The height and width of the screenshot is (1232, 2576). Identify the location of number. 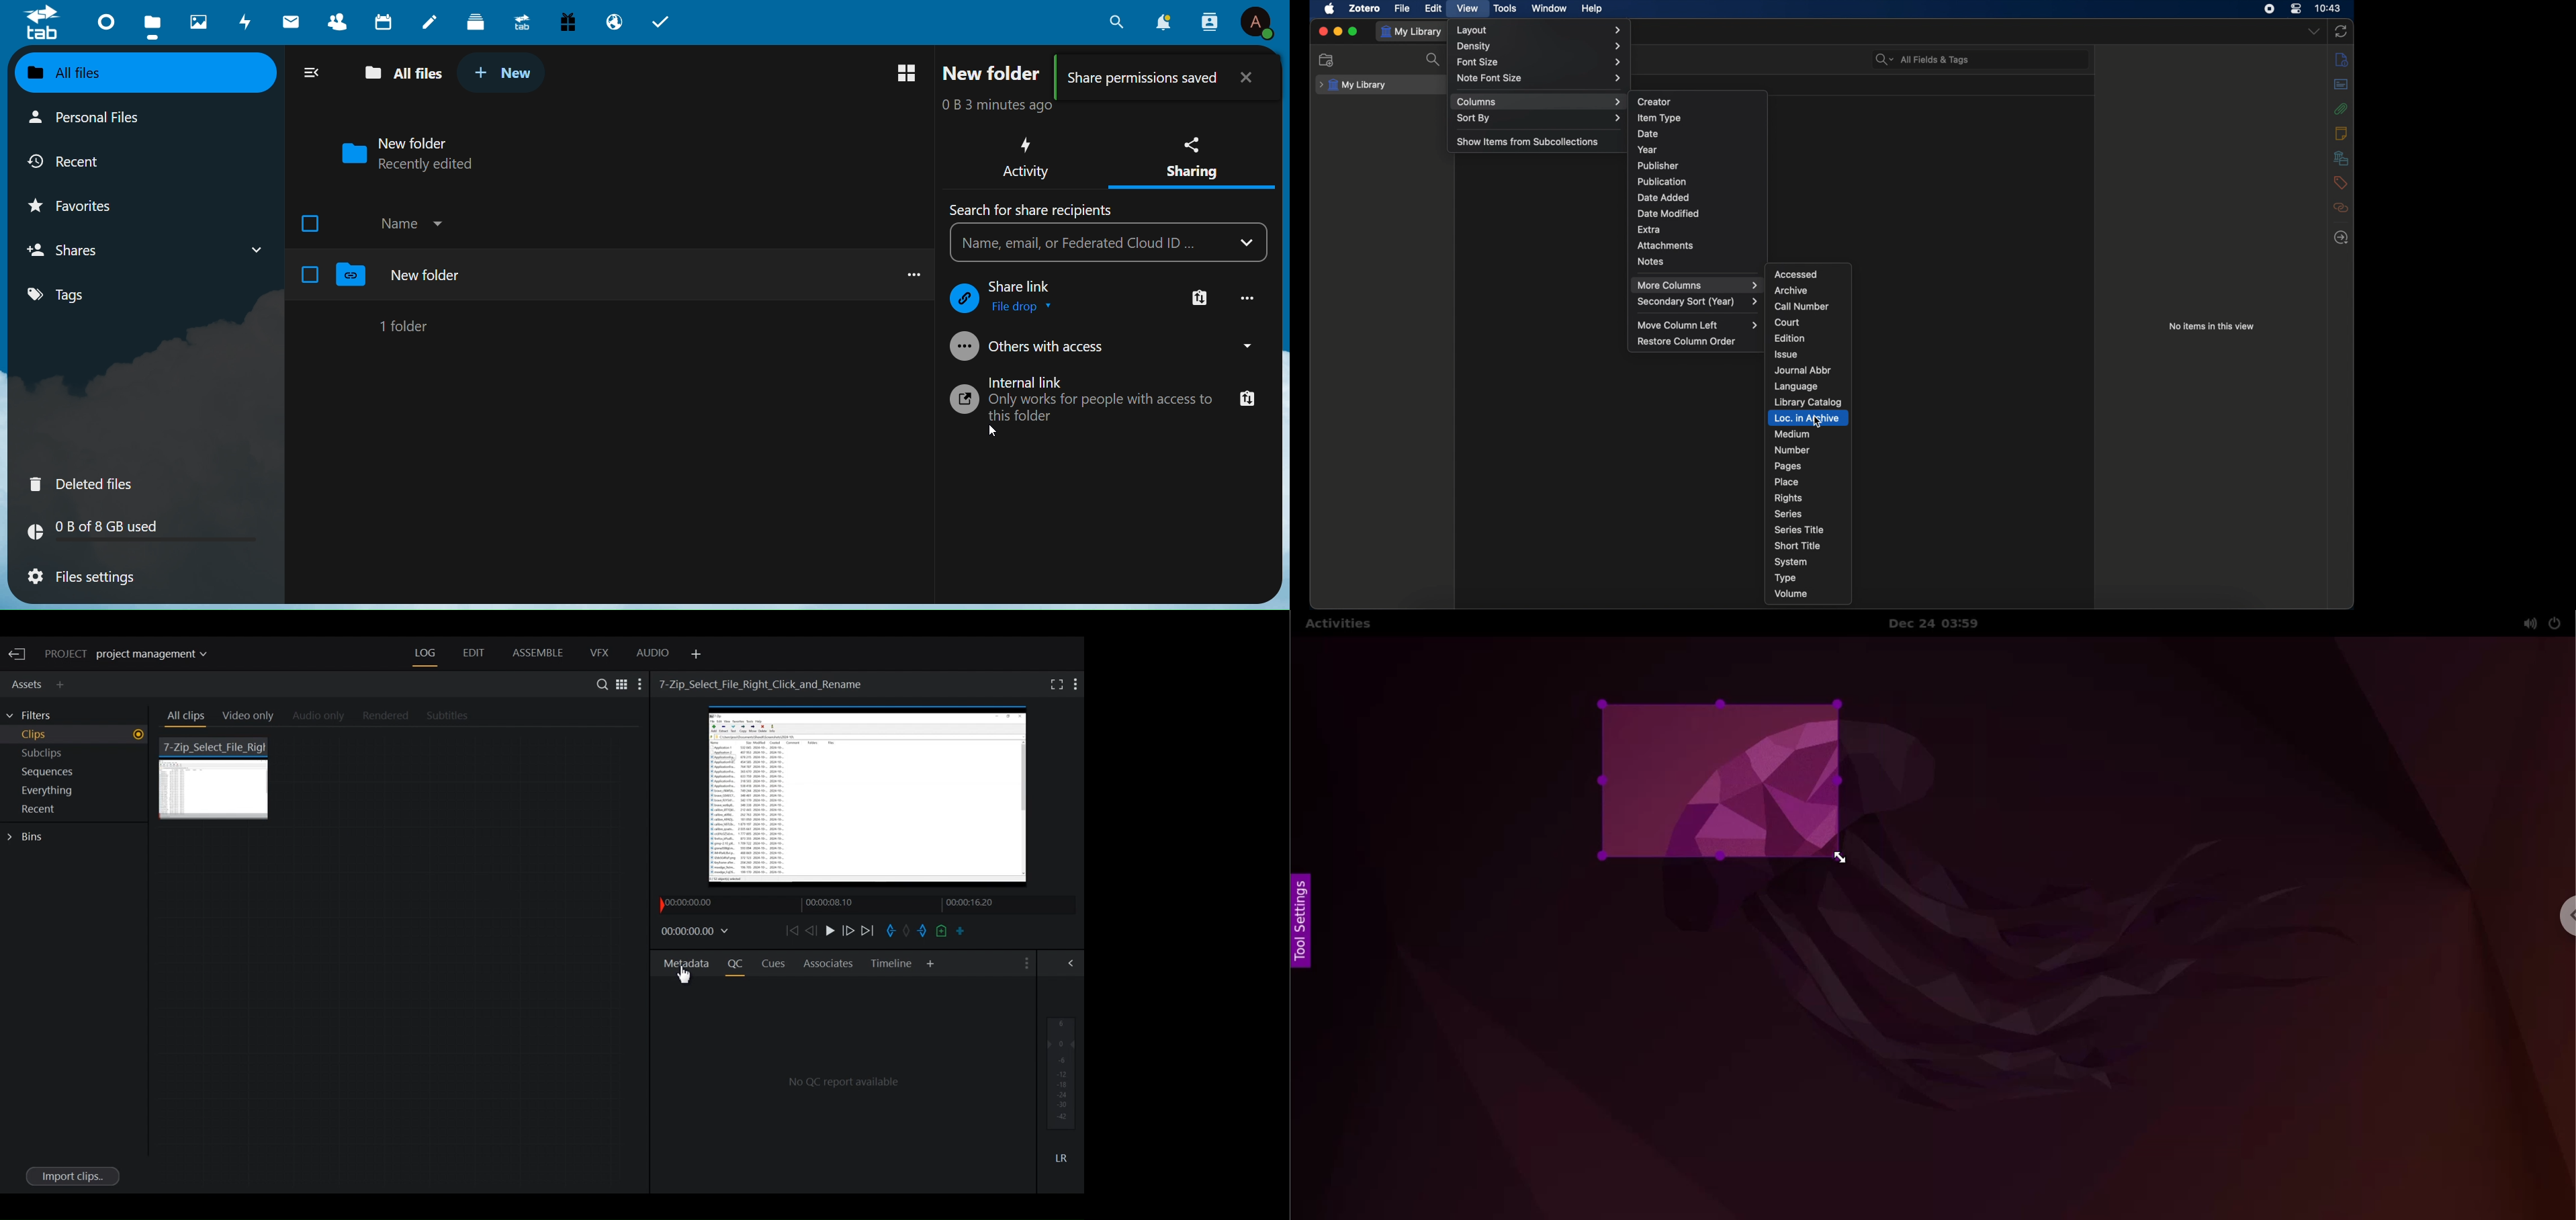
(1792, 450).